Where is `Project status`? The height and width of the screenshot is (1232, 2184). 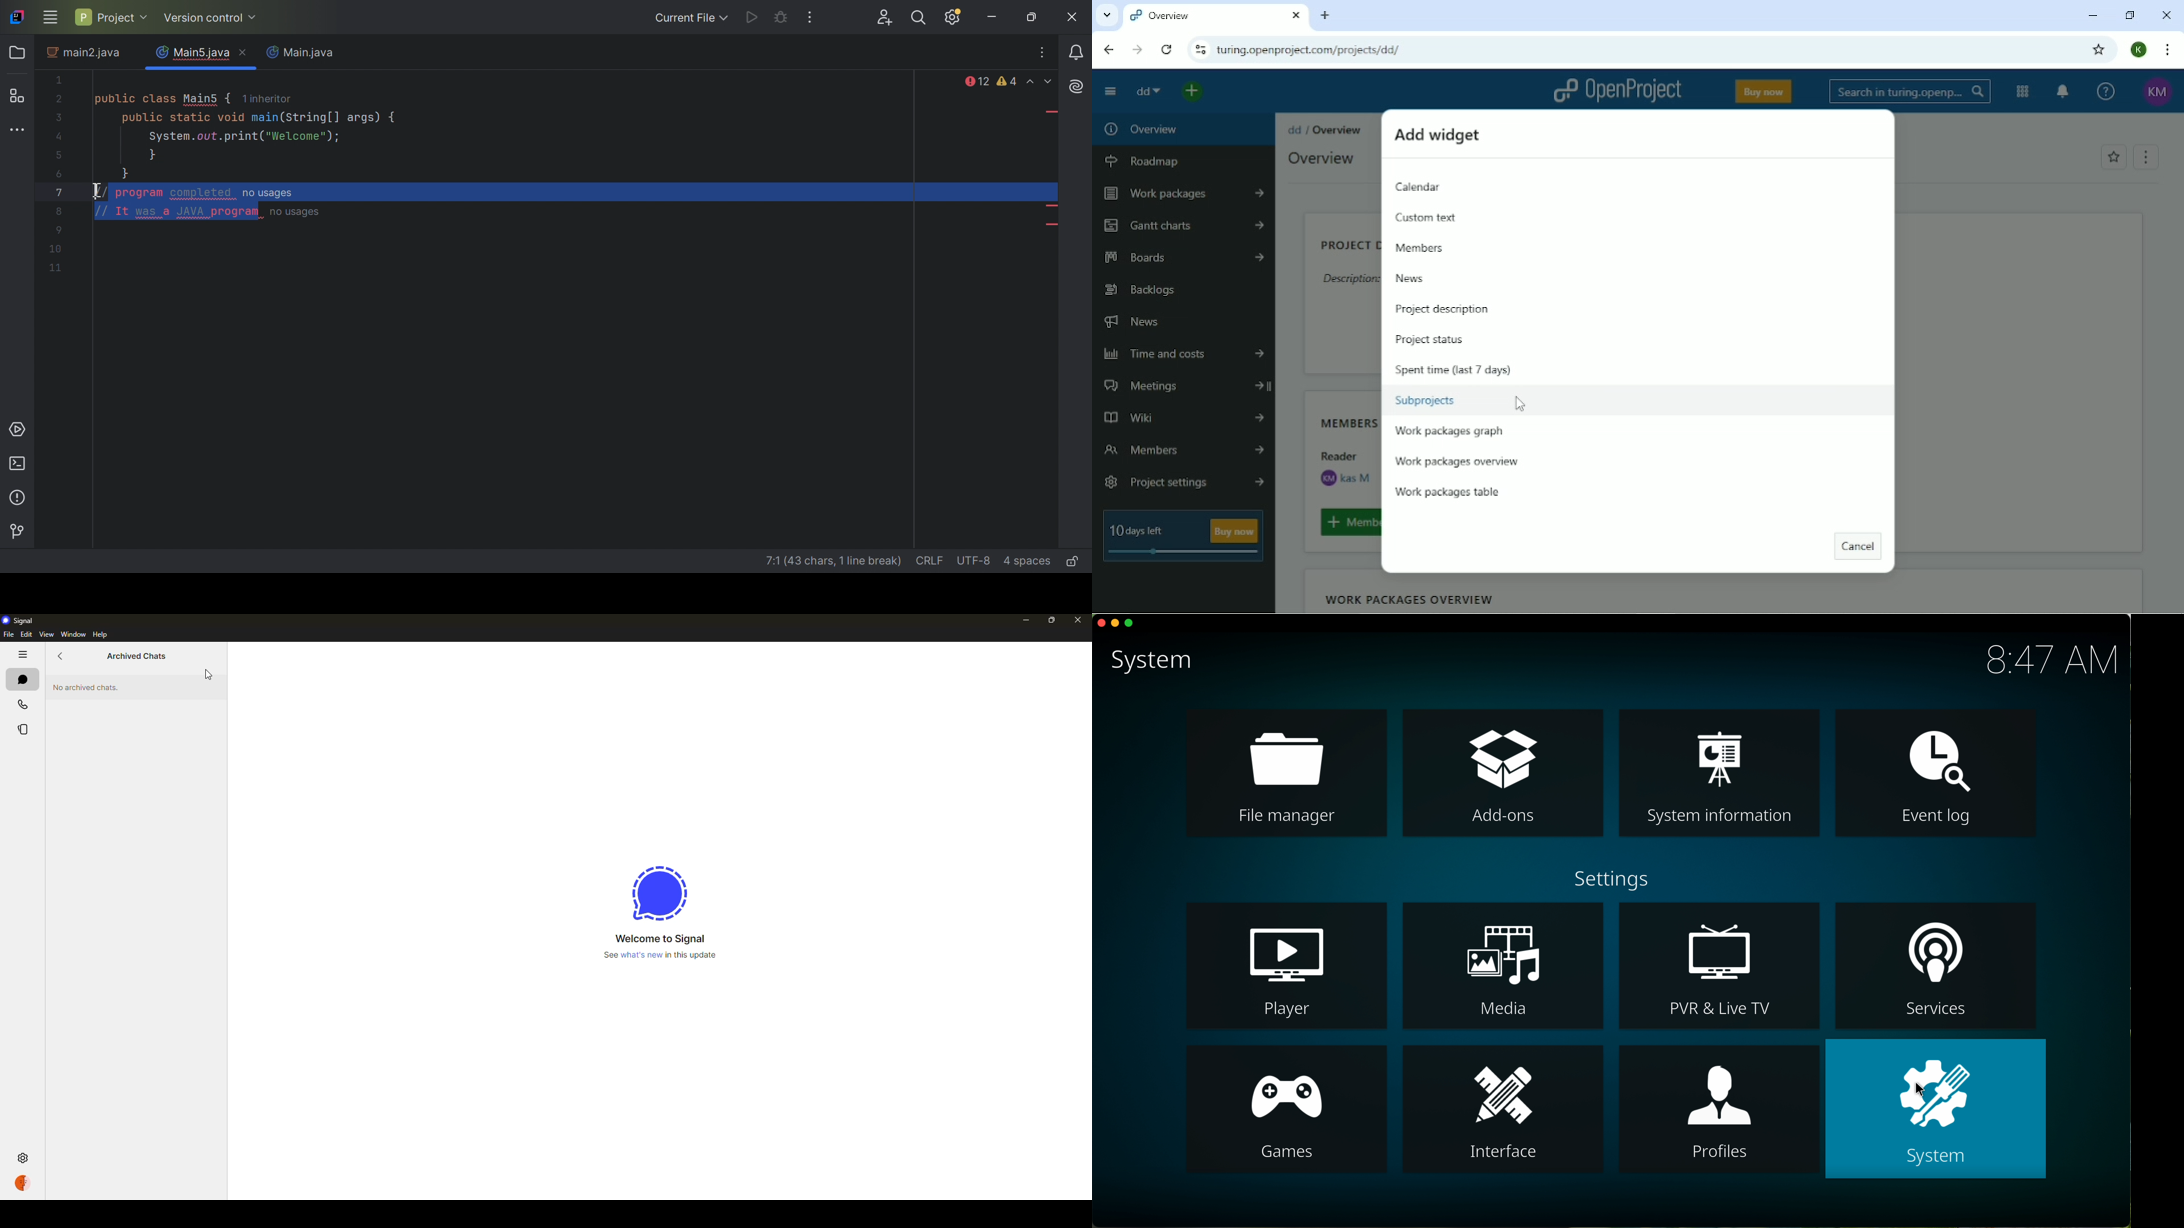
Project status is located at coordinates (1430, 340).